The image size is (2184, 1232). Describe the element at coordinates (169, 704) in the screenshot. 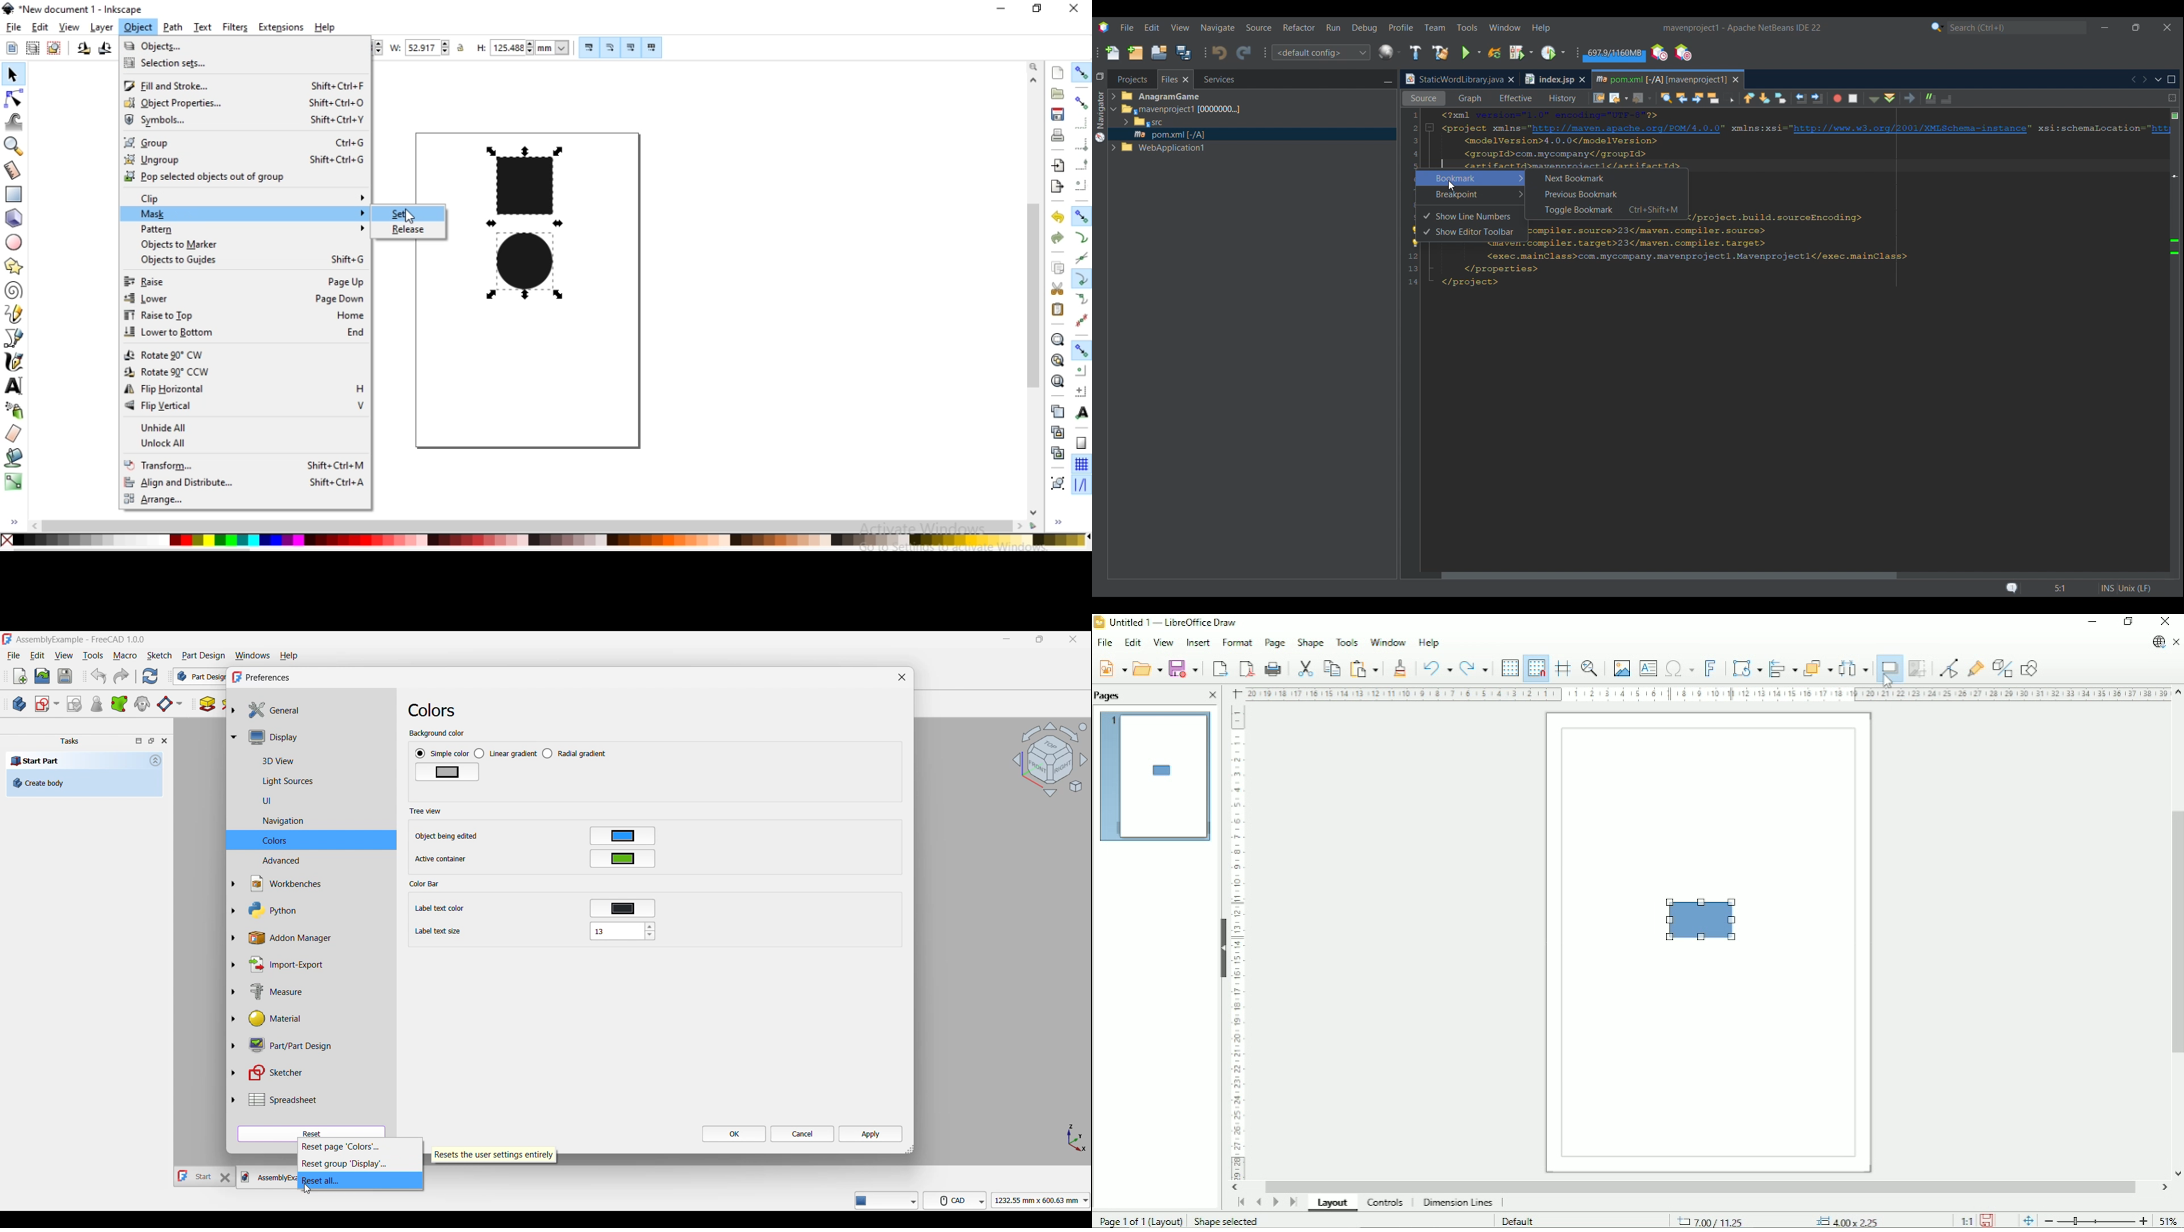

I see `Create a datum plane` at that location.